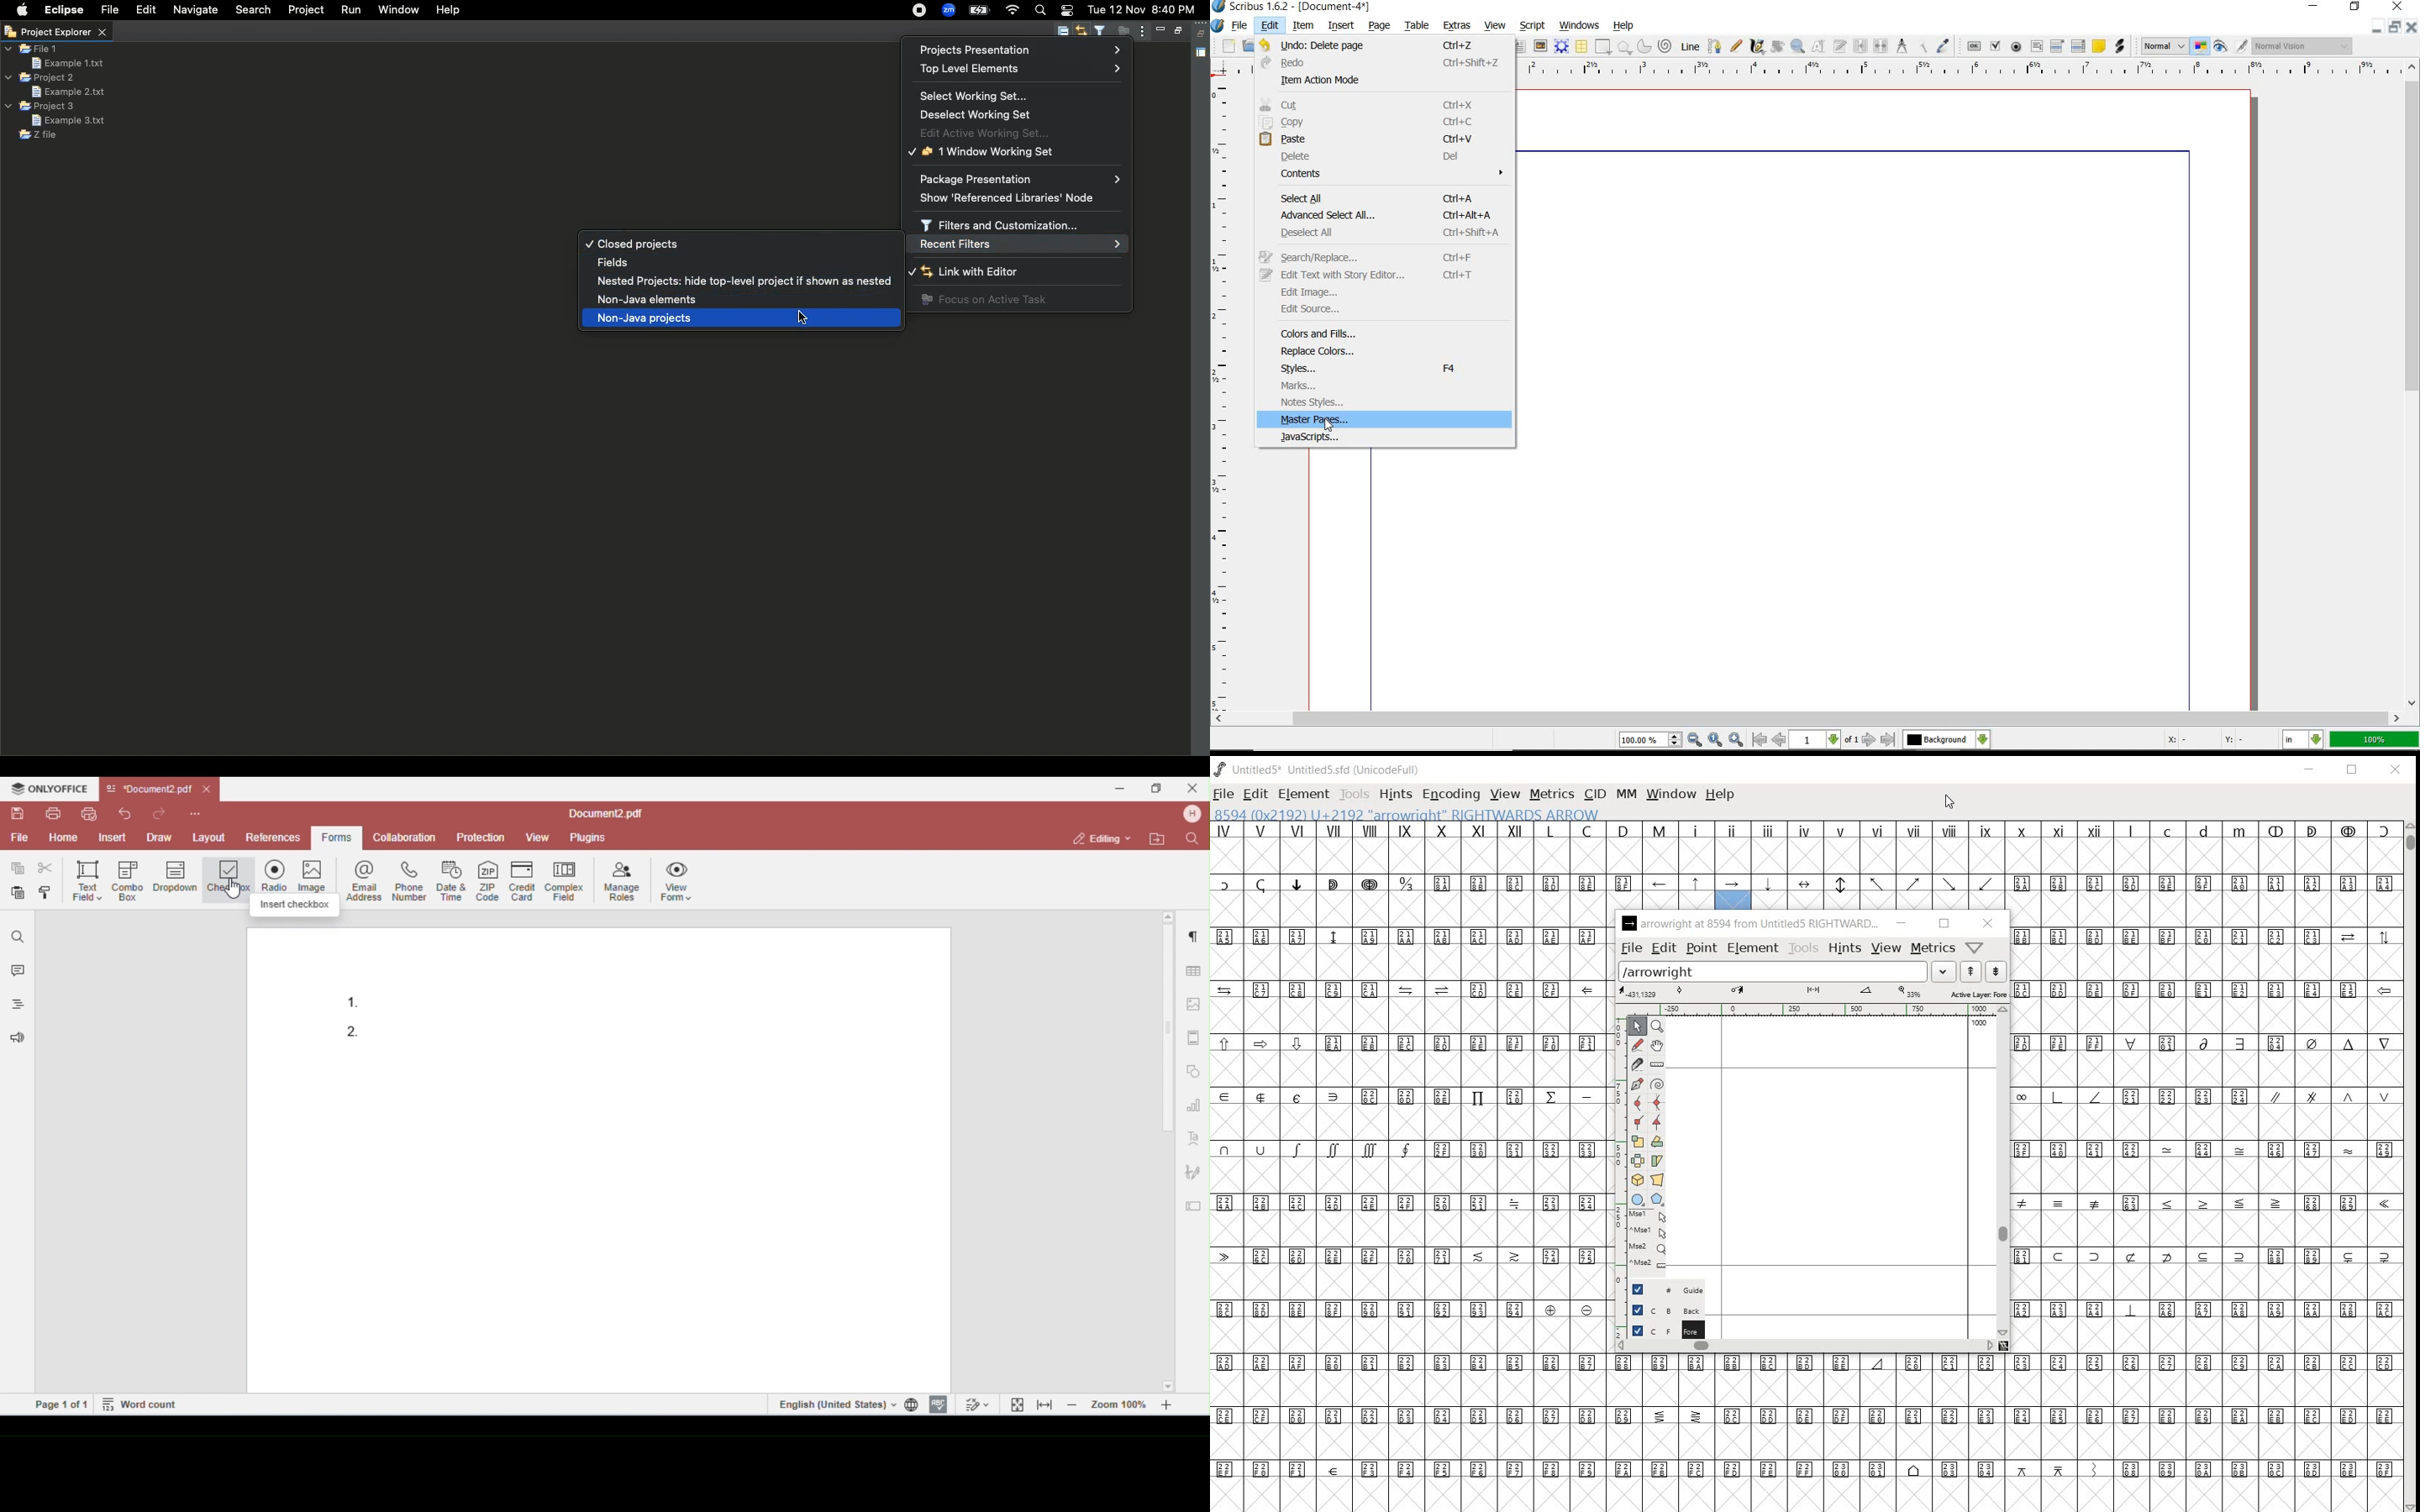 Image resolution: width=2436 pixels, height=1512 pixels. Describe the element at coordinates (1642, 1242) in the screenshot. I see `mse1 mse1 mse2 mse2` at that location.